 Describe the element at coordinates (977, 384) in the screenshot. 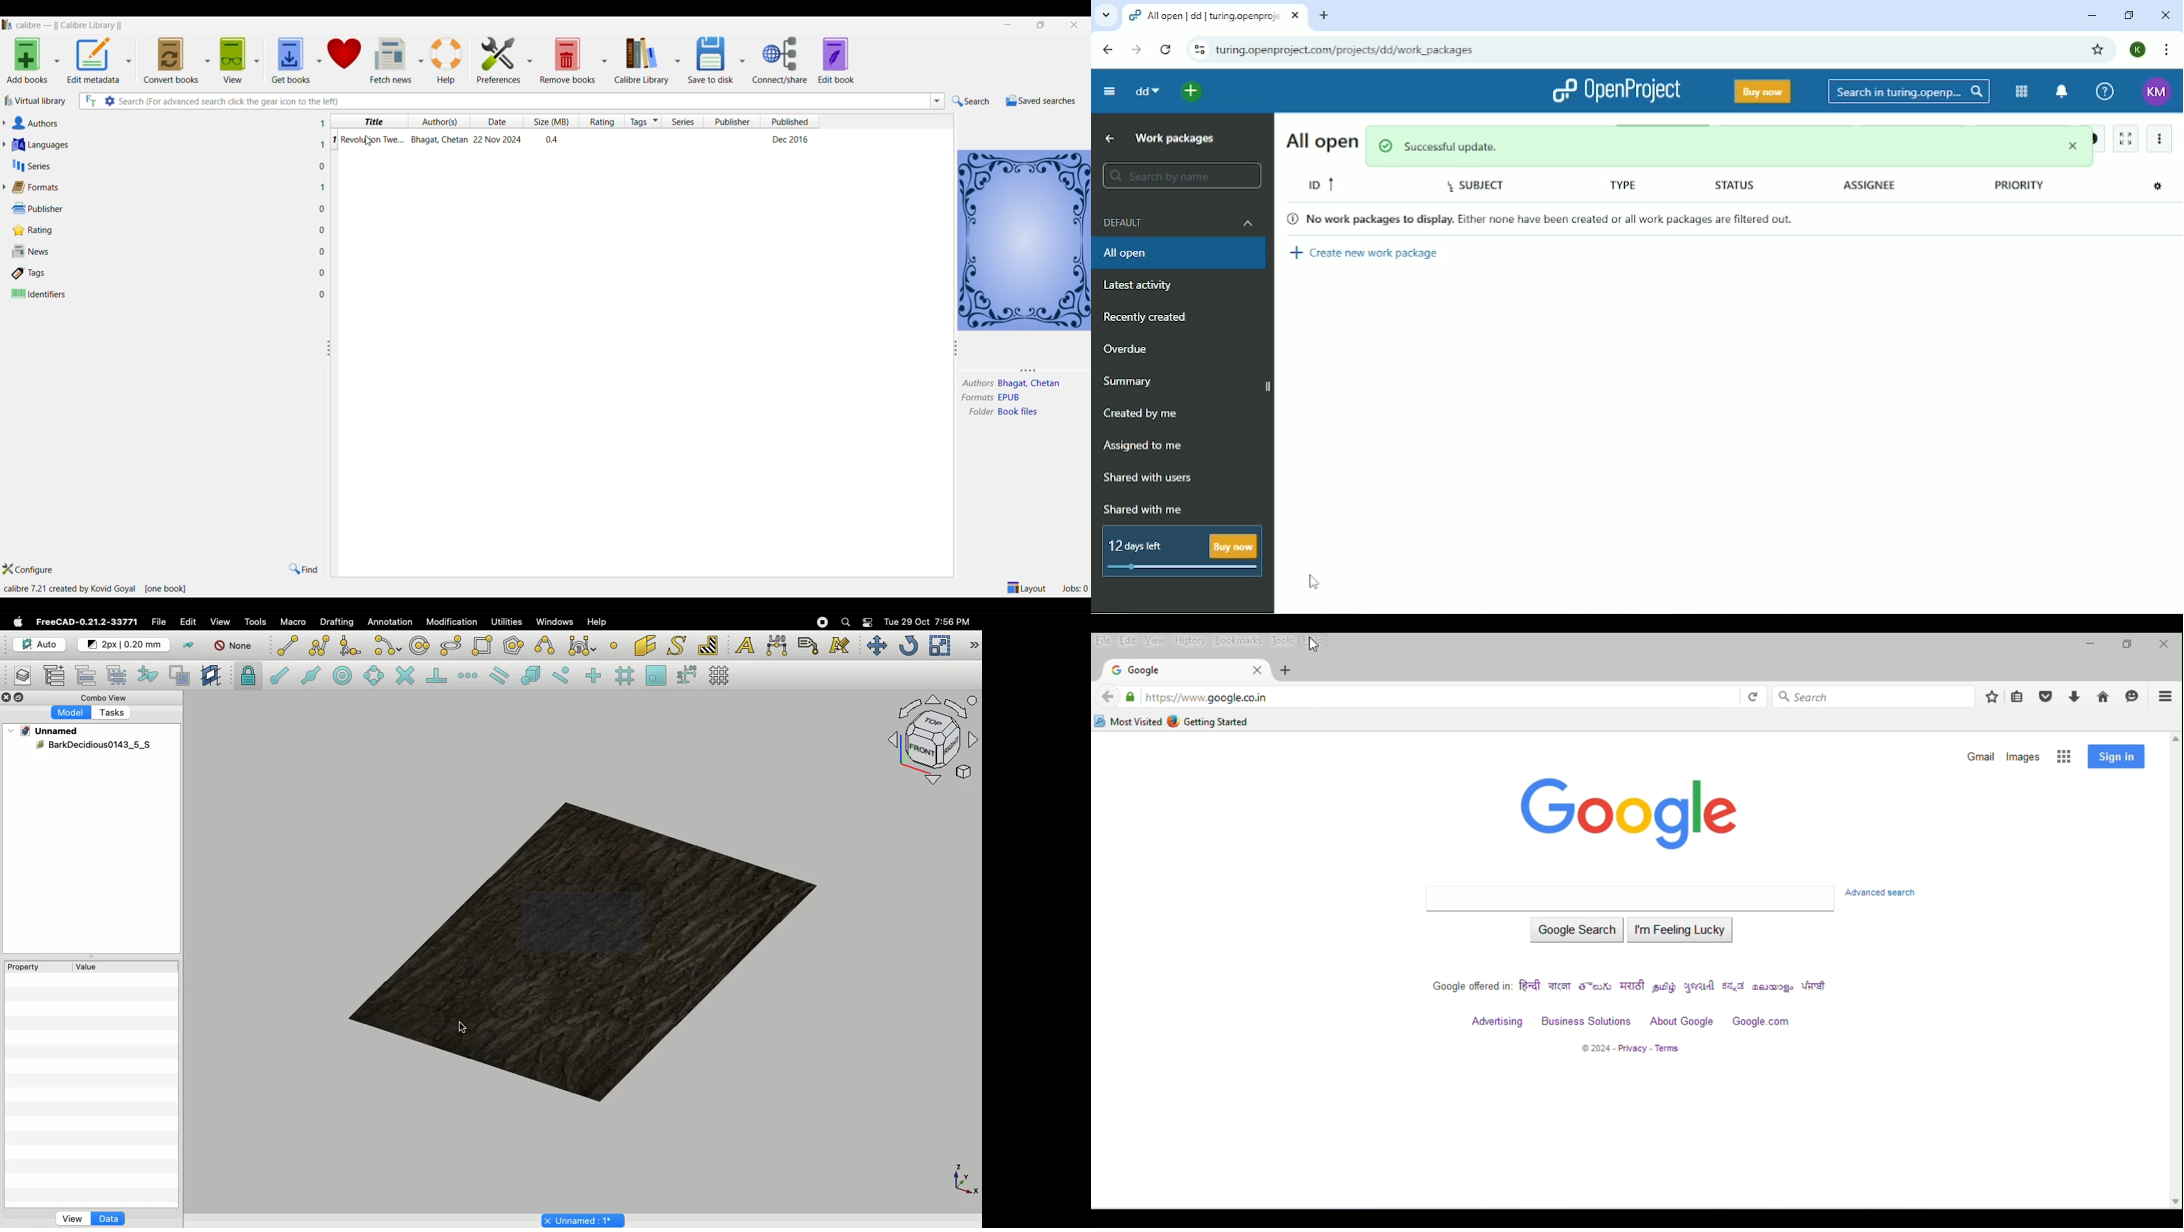

I see `authors` at that location.